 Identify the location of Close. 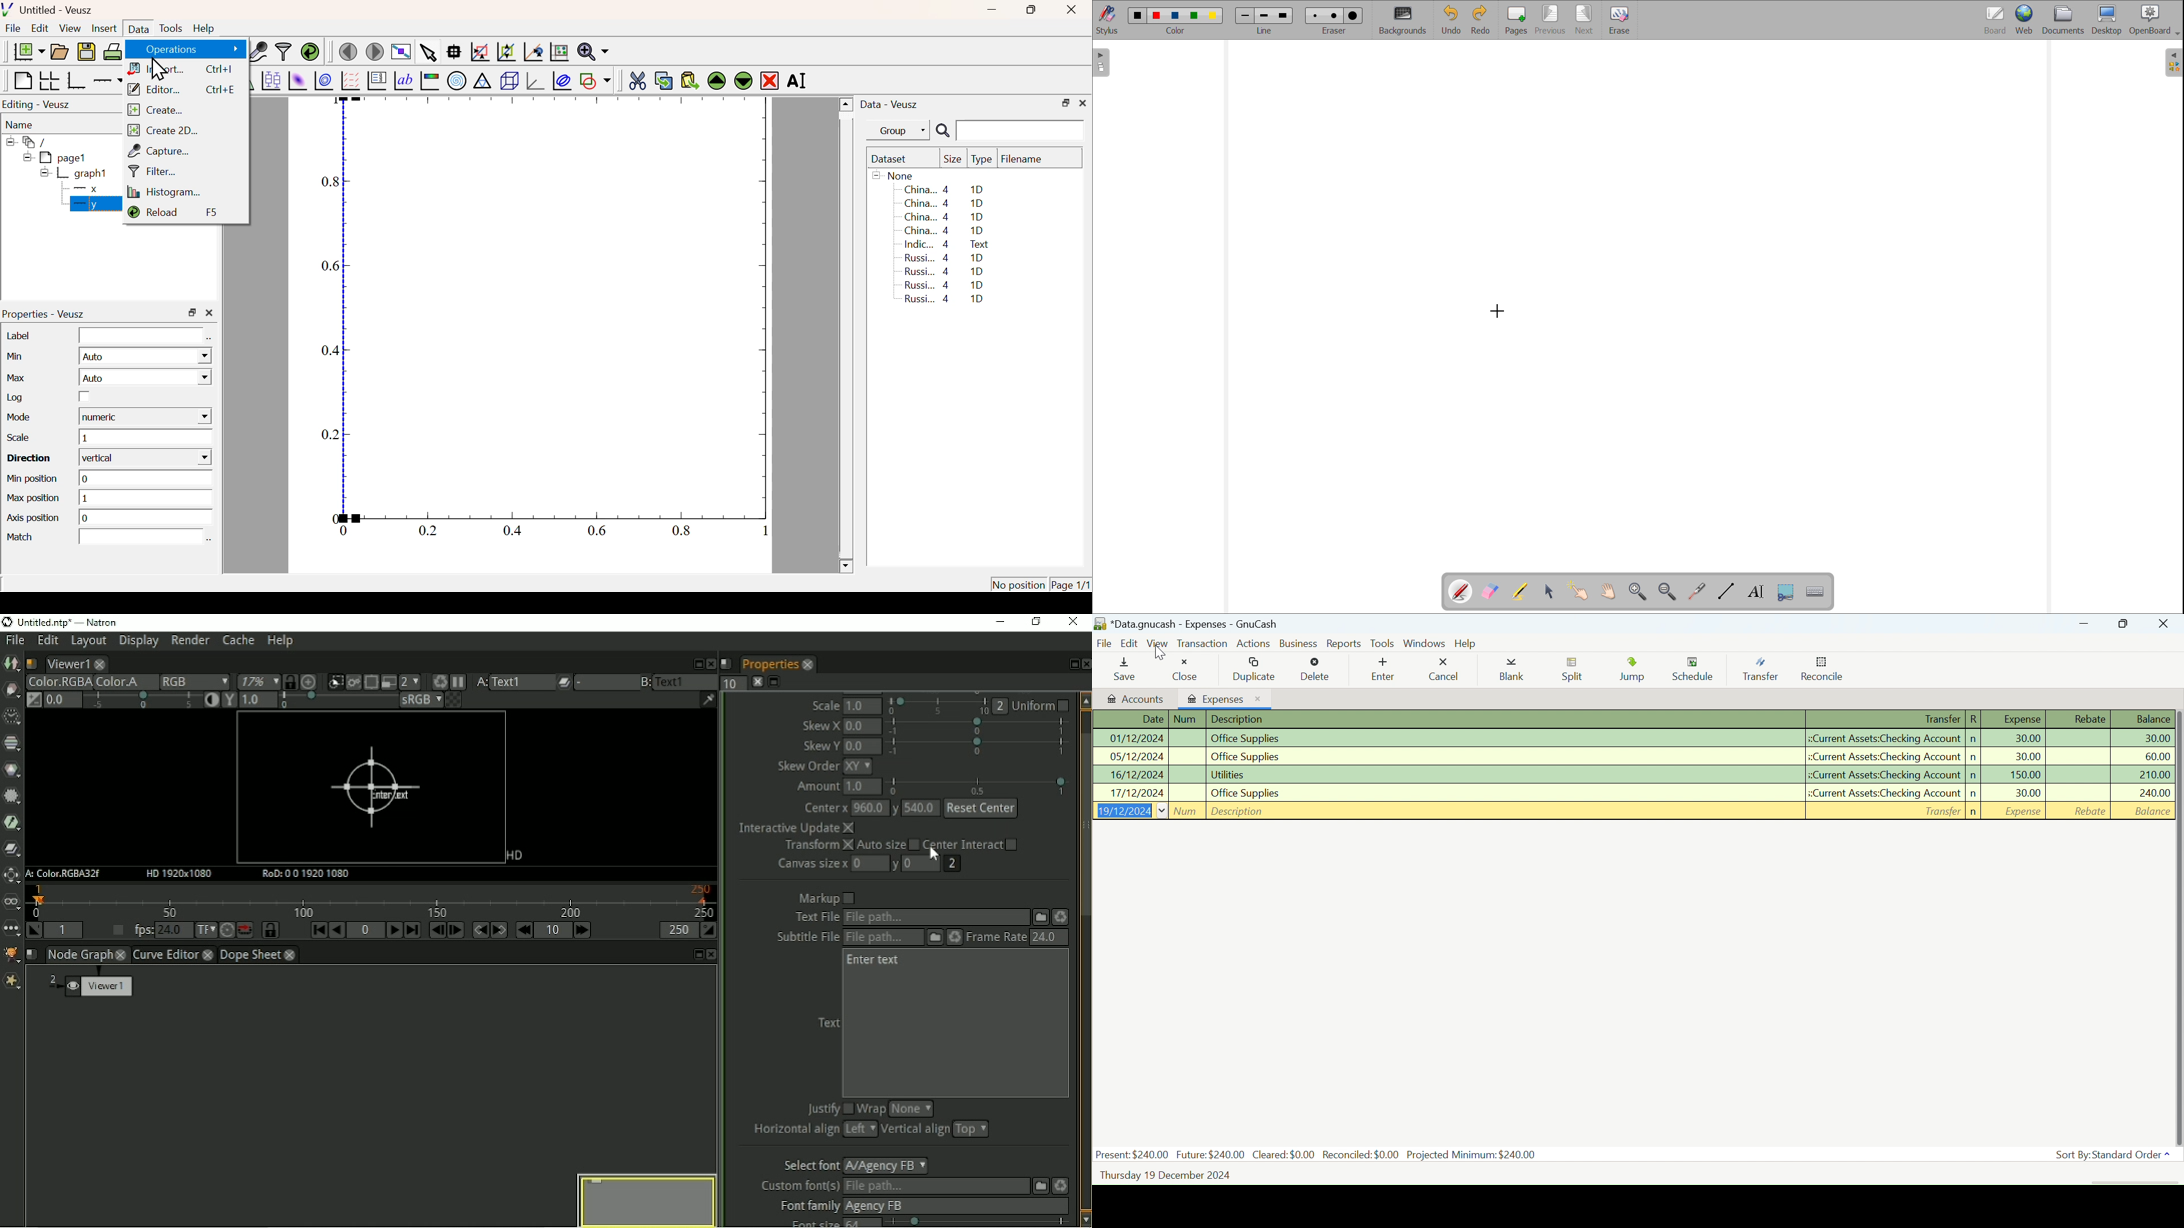
(1083, 102).